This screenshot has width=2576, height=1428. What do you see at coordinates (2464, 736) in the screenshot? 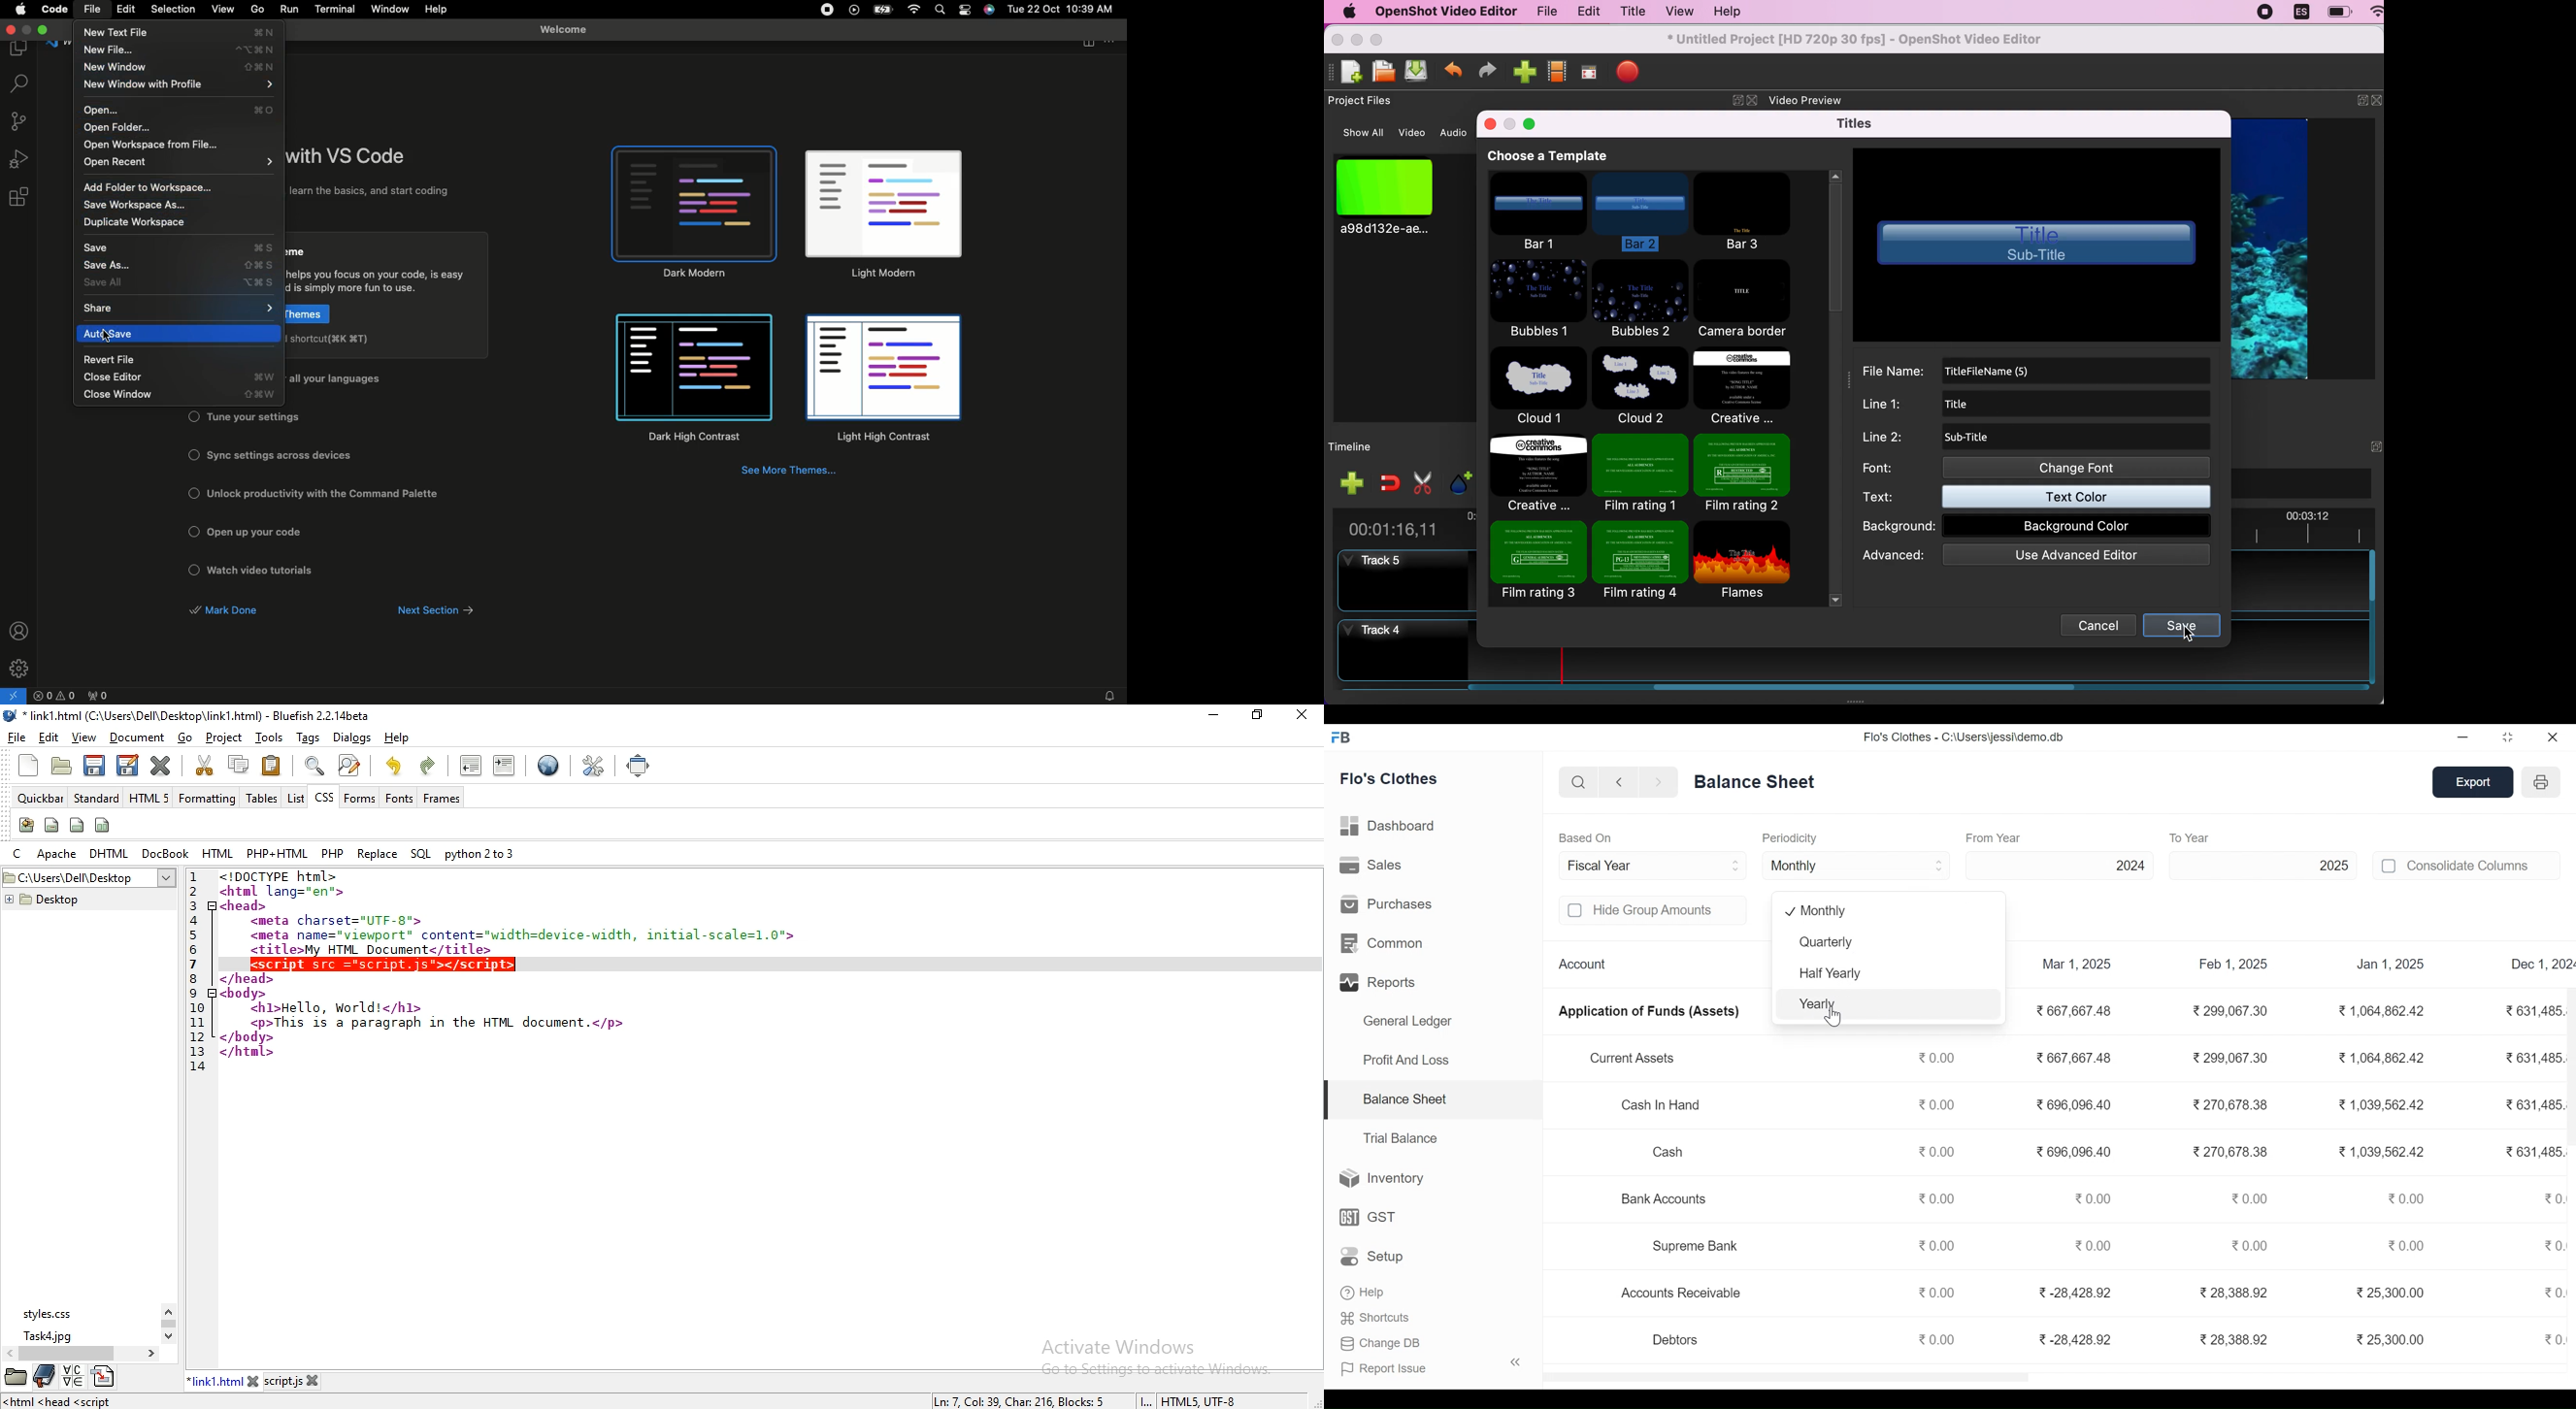
I see `minimise` at bounding box center [2464, 736].